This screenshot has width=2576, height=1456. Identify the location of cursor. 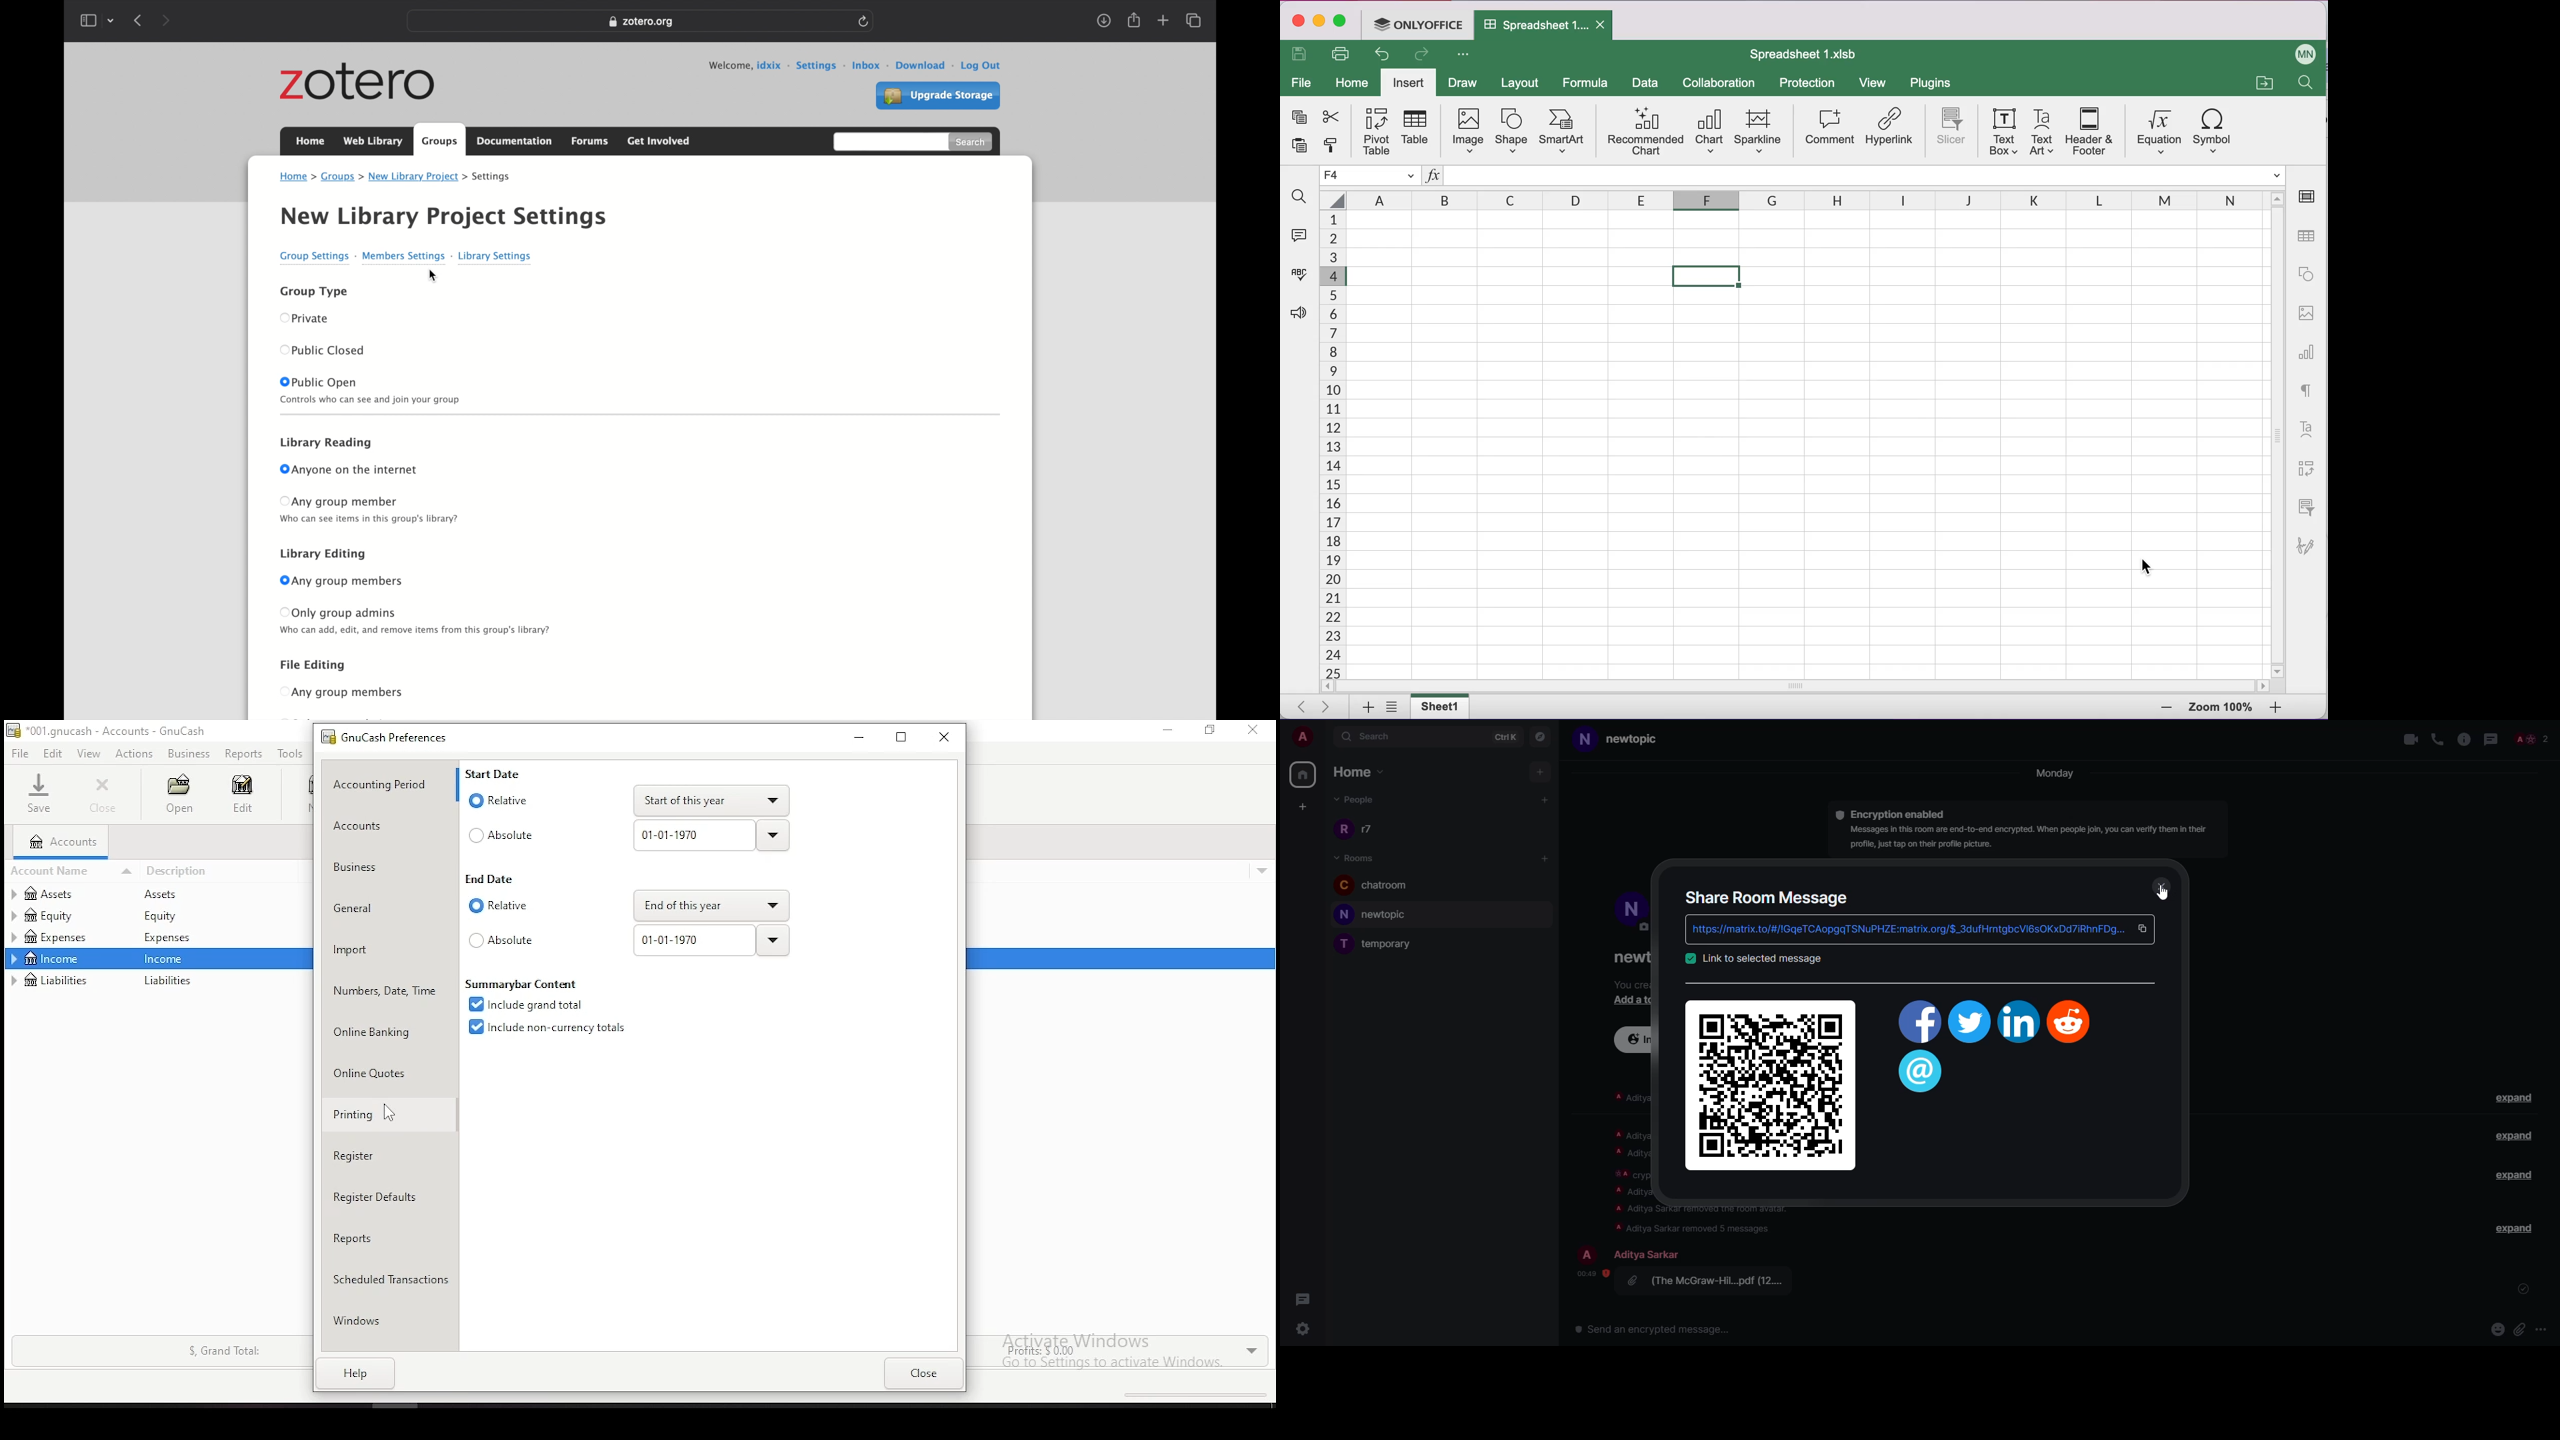
(432, 277).